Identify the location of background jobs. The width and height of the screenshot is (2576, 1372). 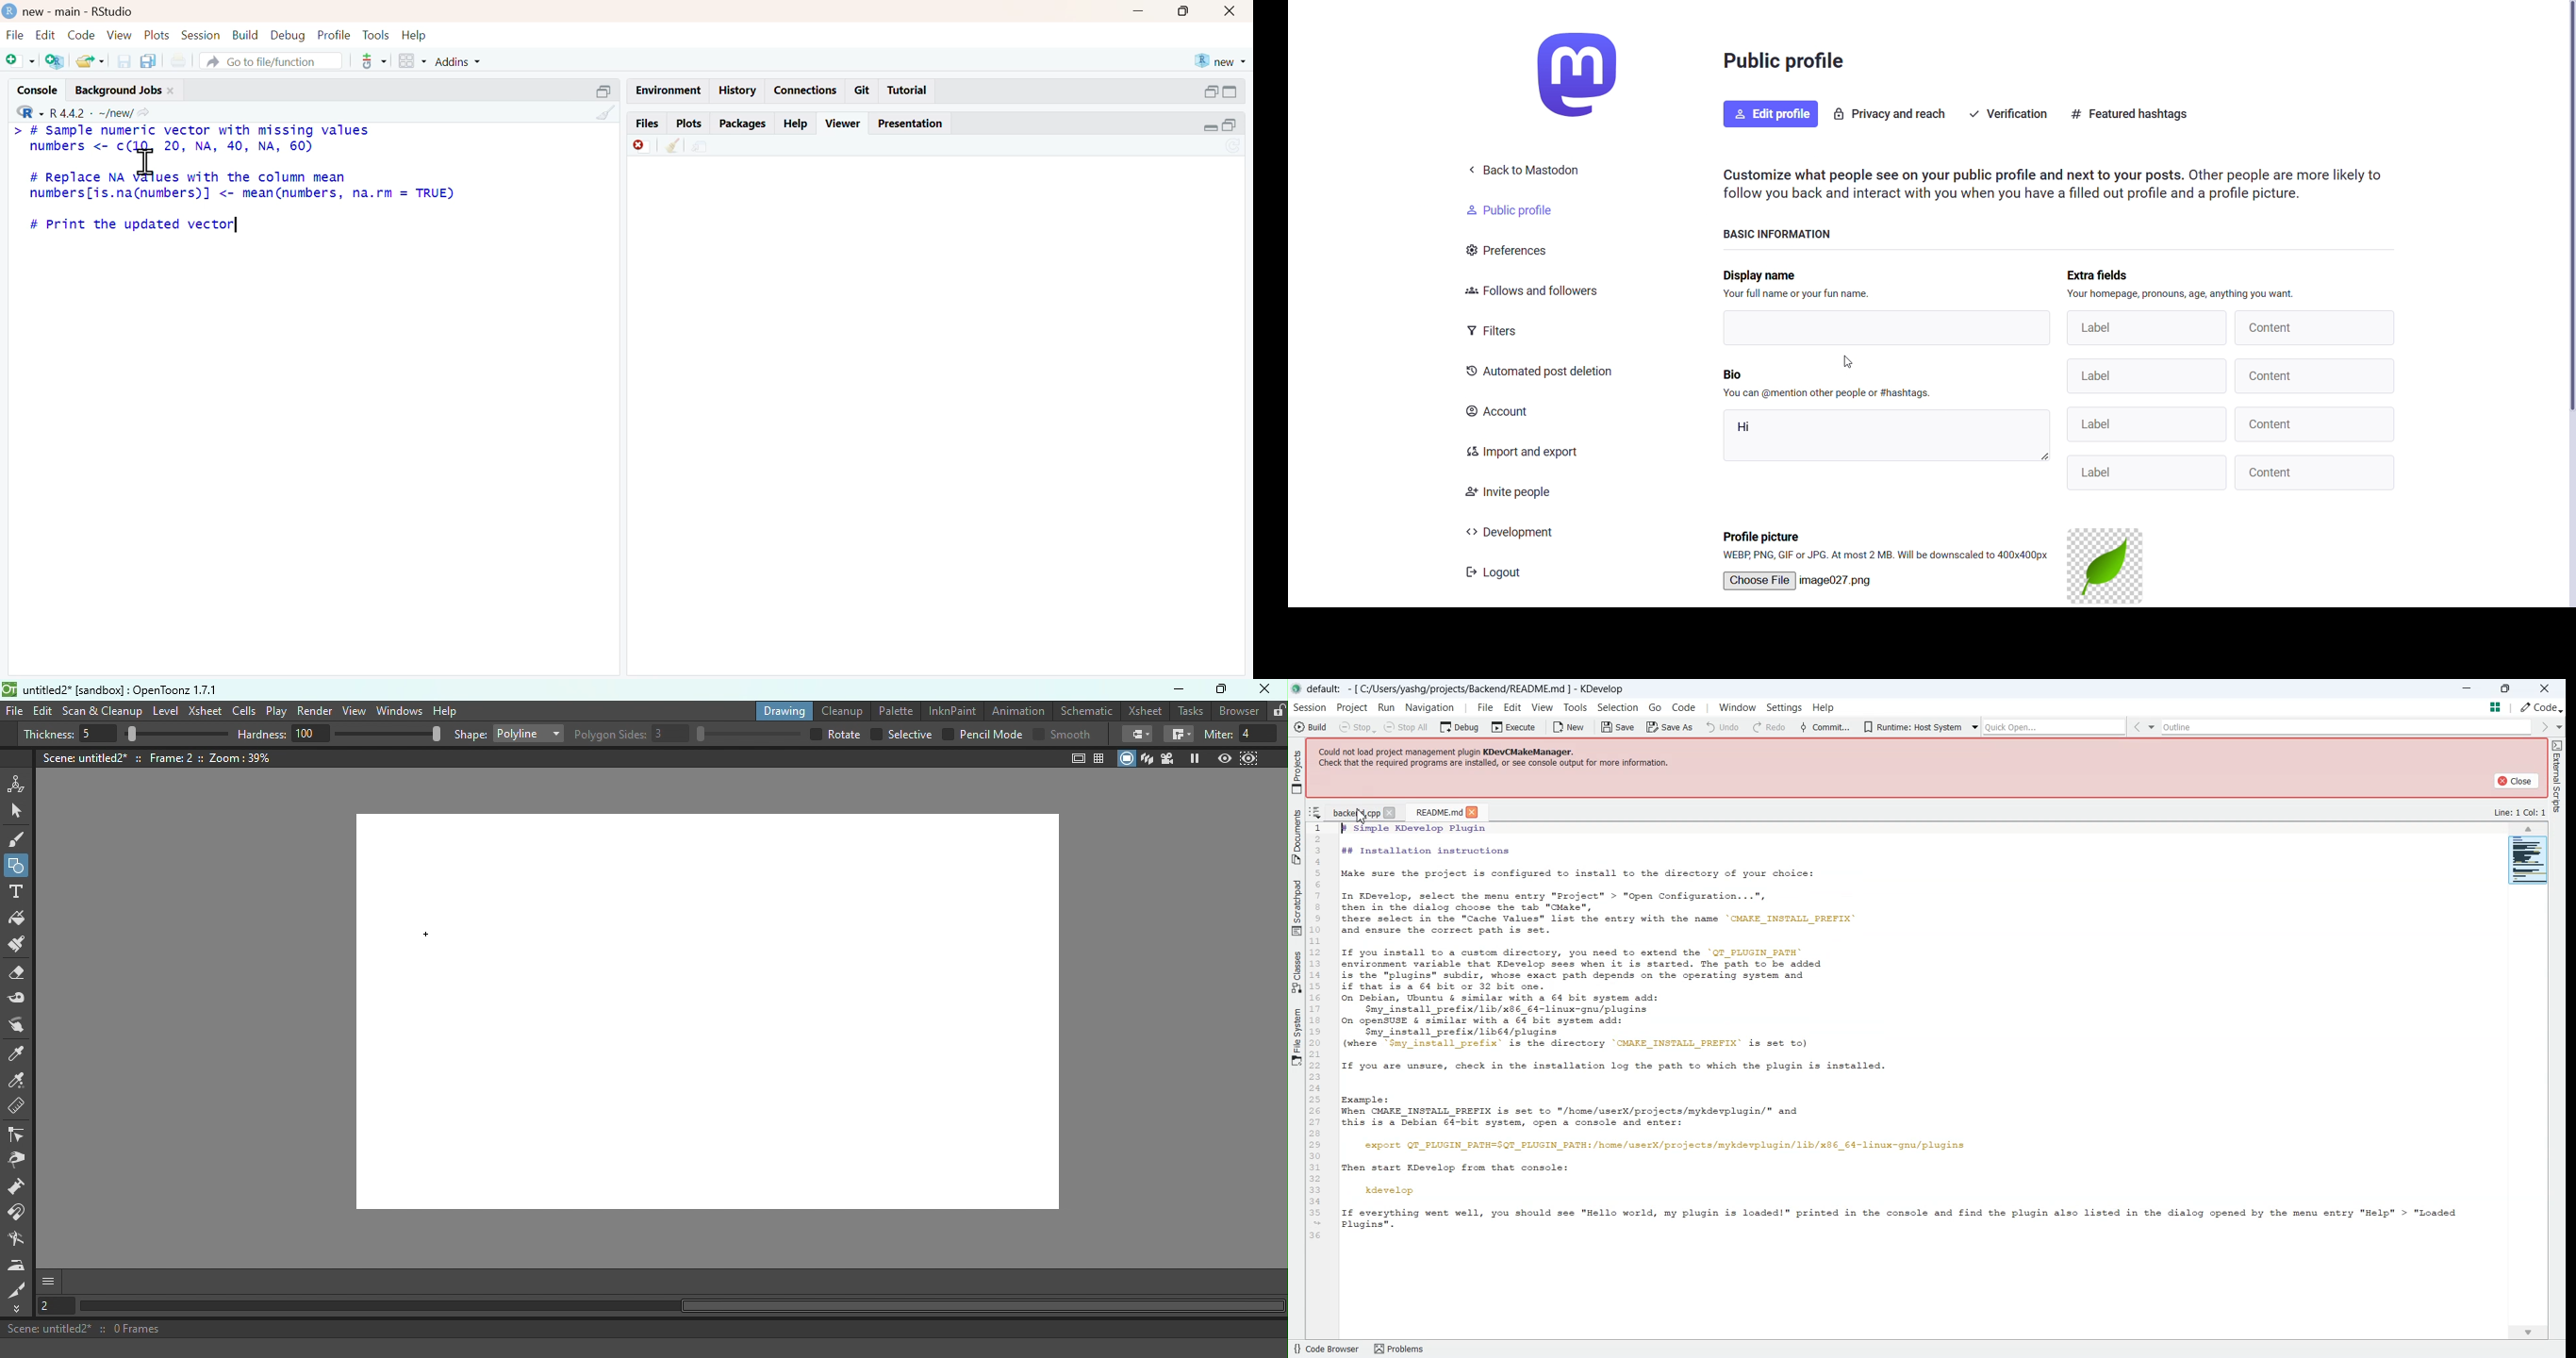
(119, 91).